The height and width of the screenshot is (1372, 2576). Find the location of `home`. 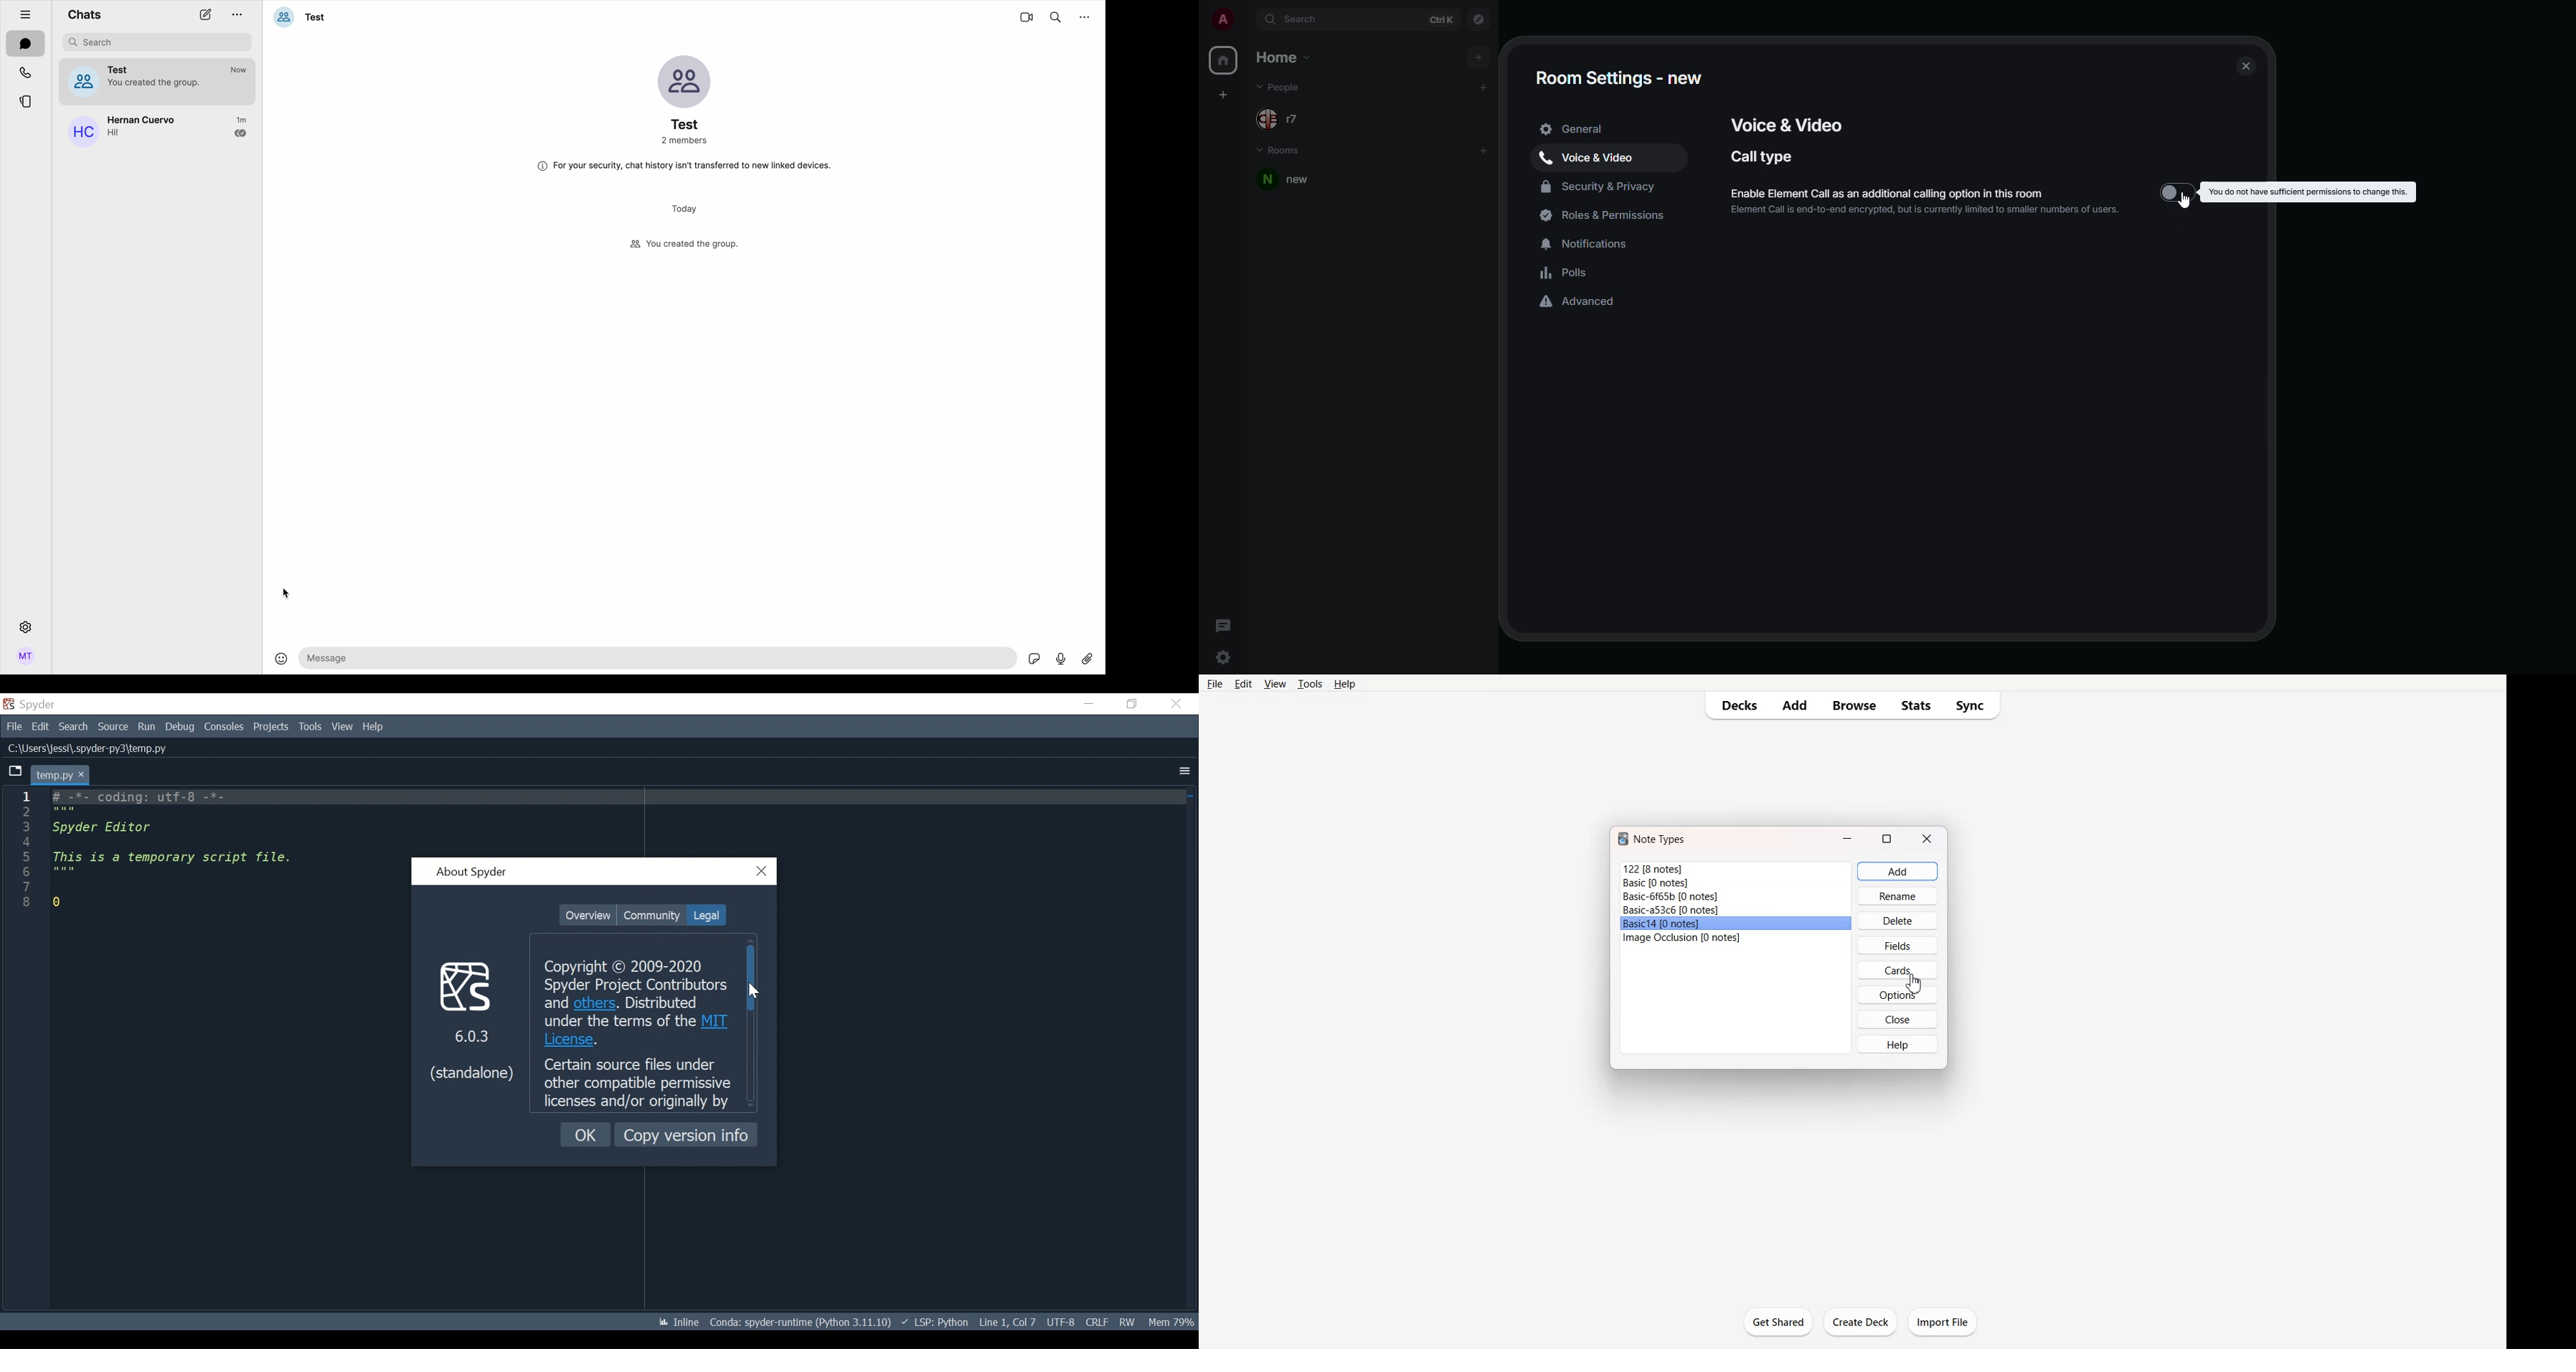

home is located at coordinates (1223, 60).